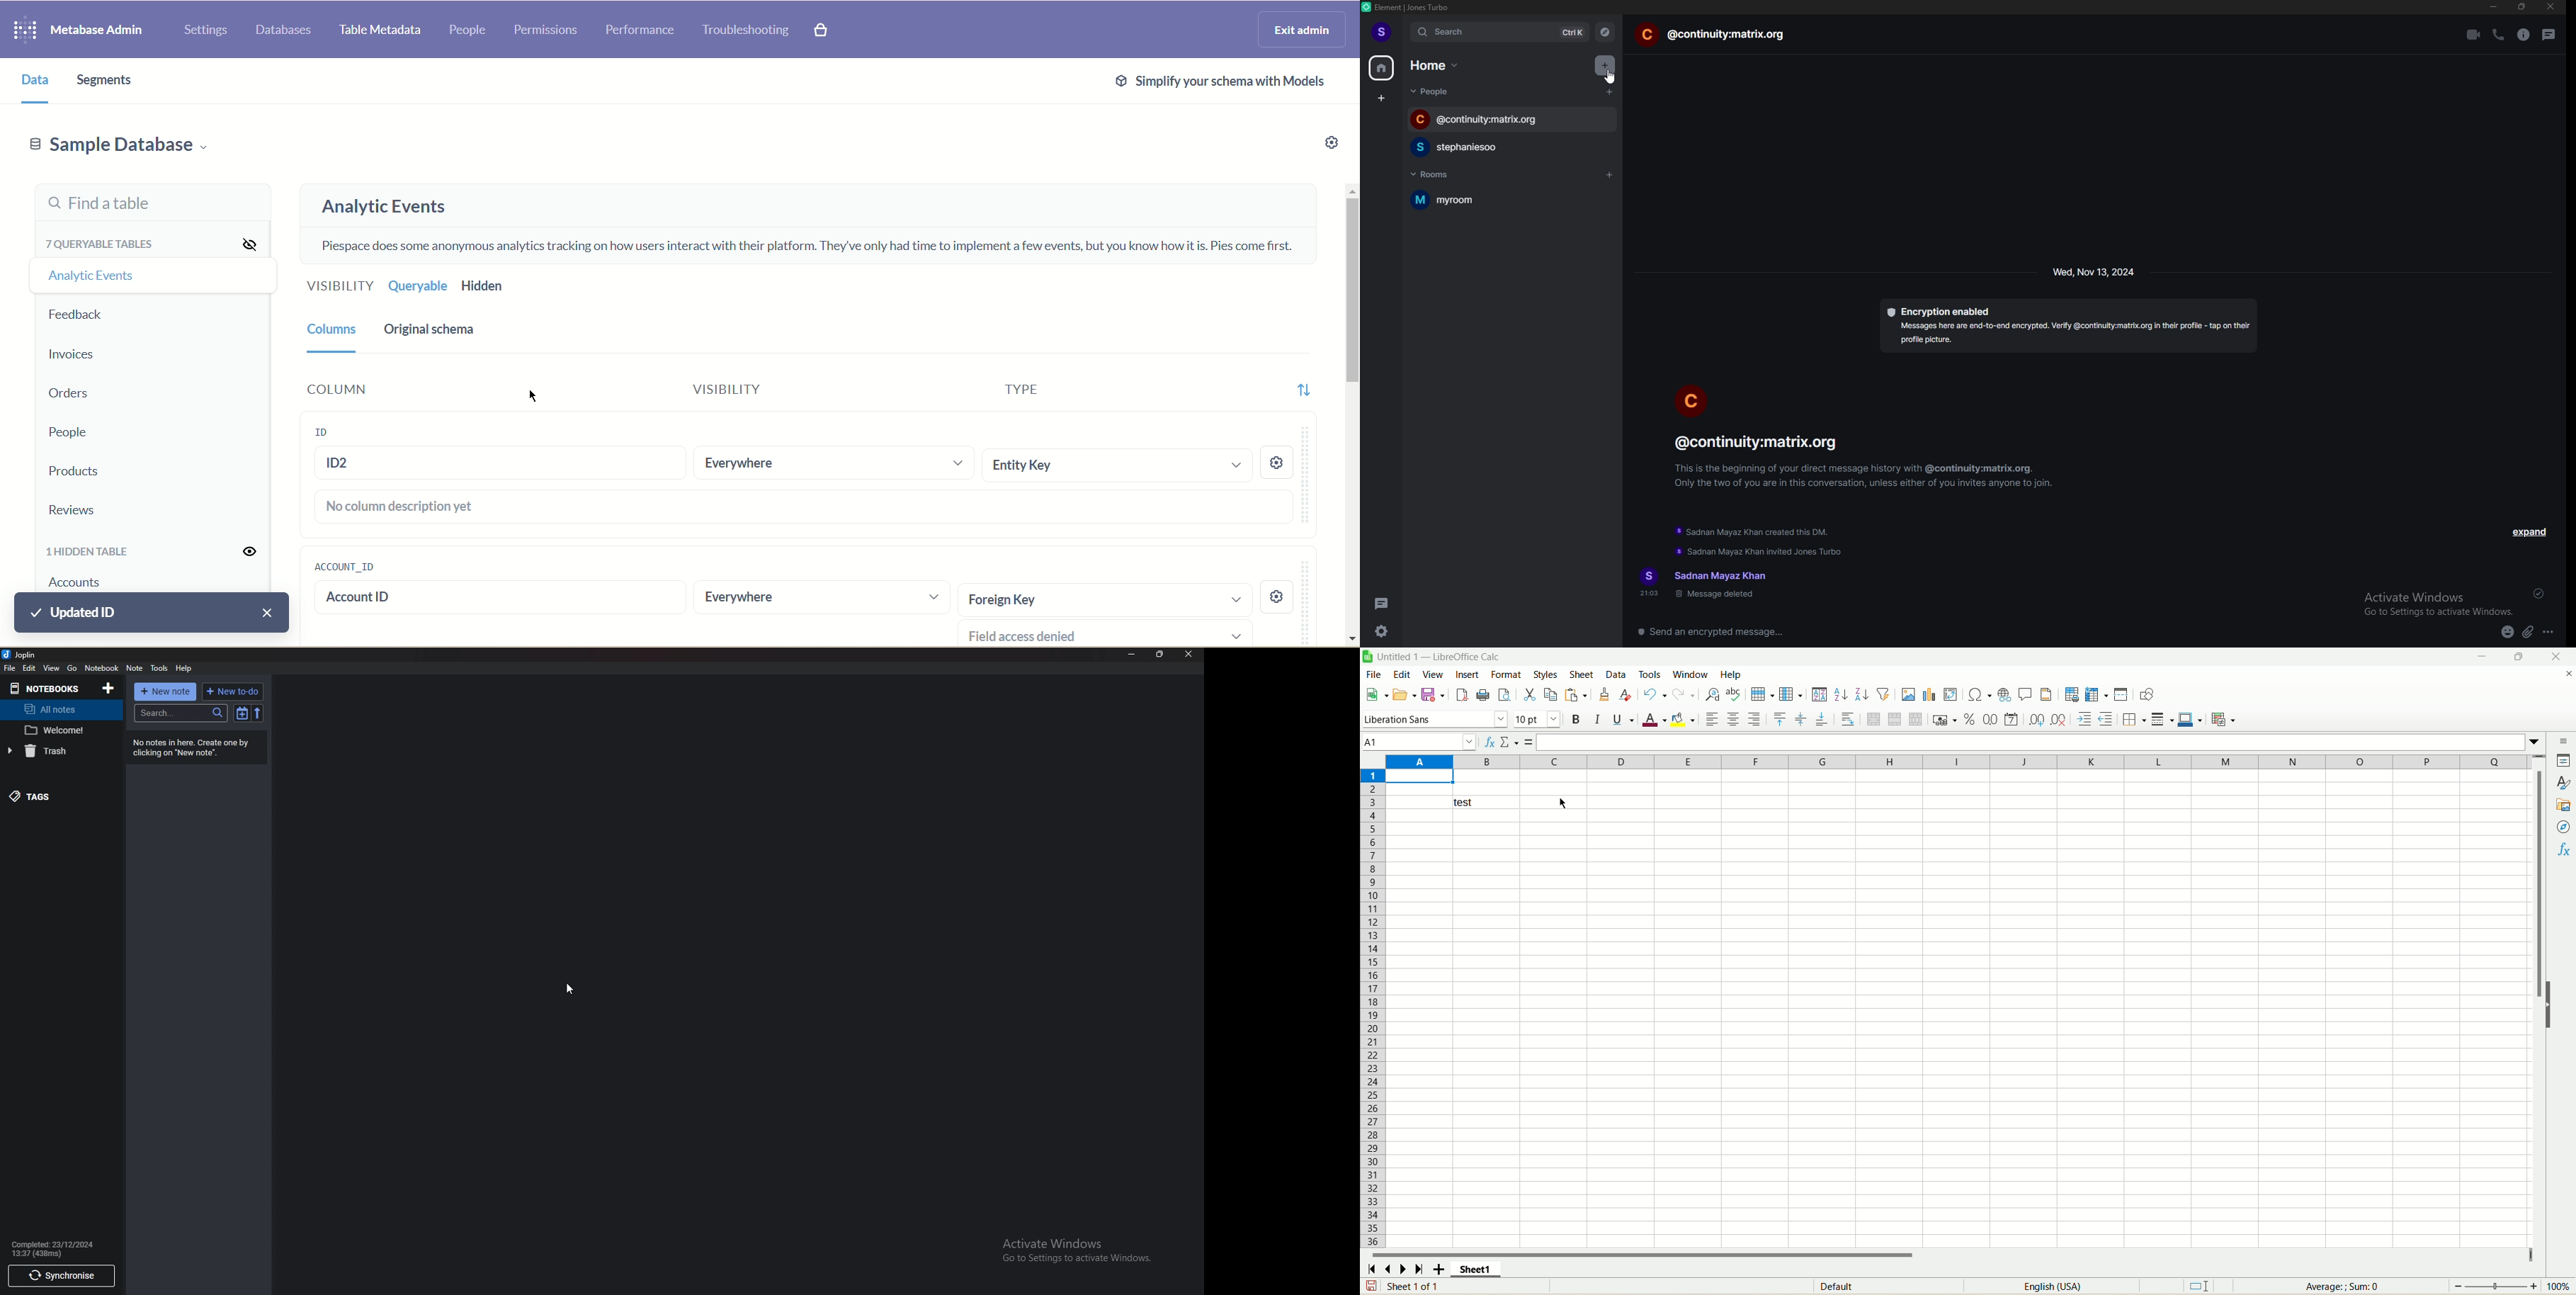 The width and height of the screenshot is (2576, 1316). I want to click on note, so click(136, 668).